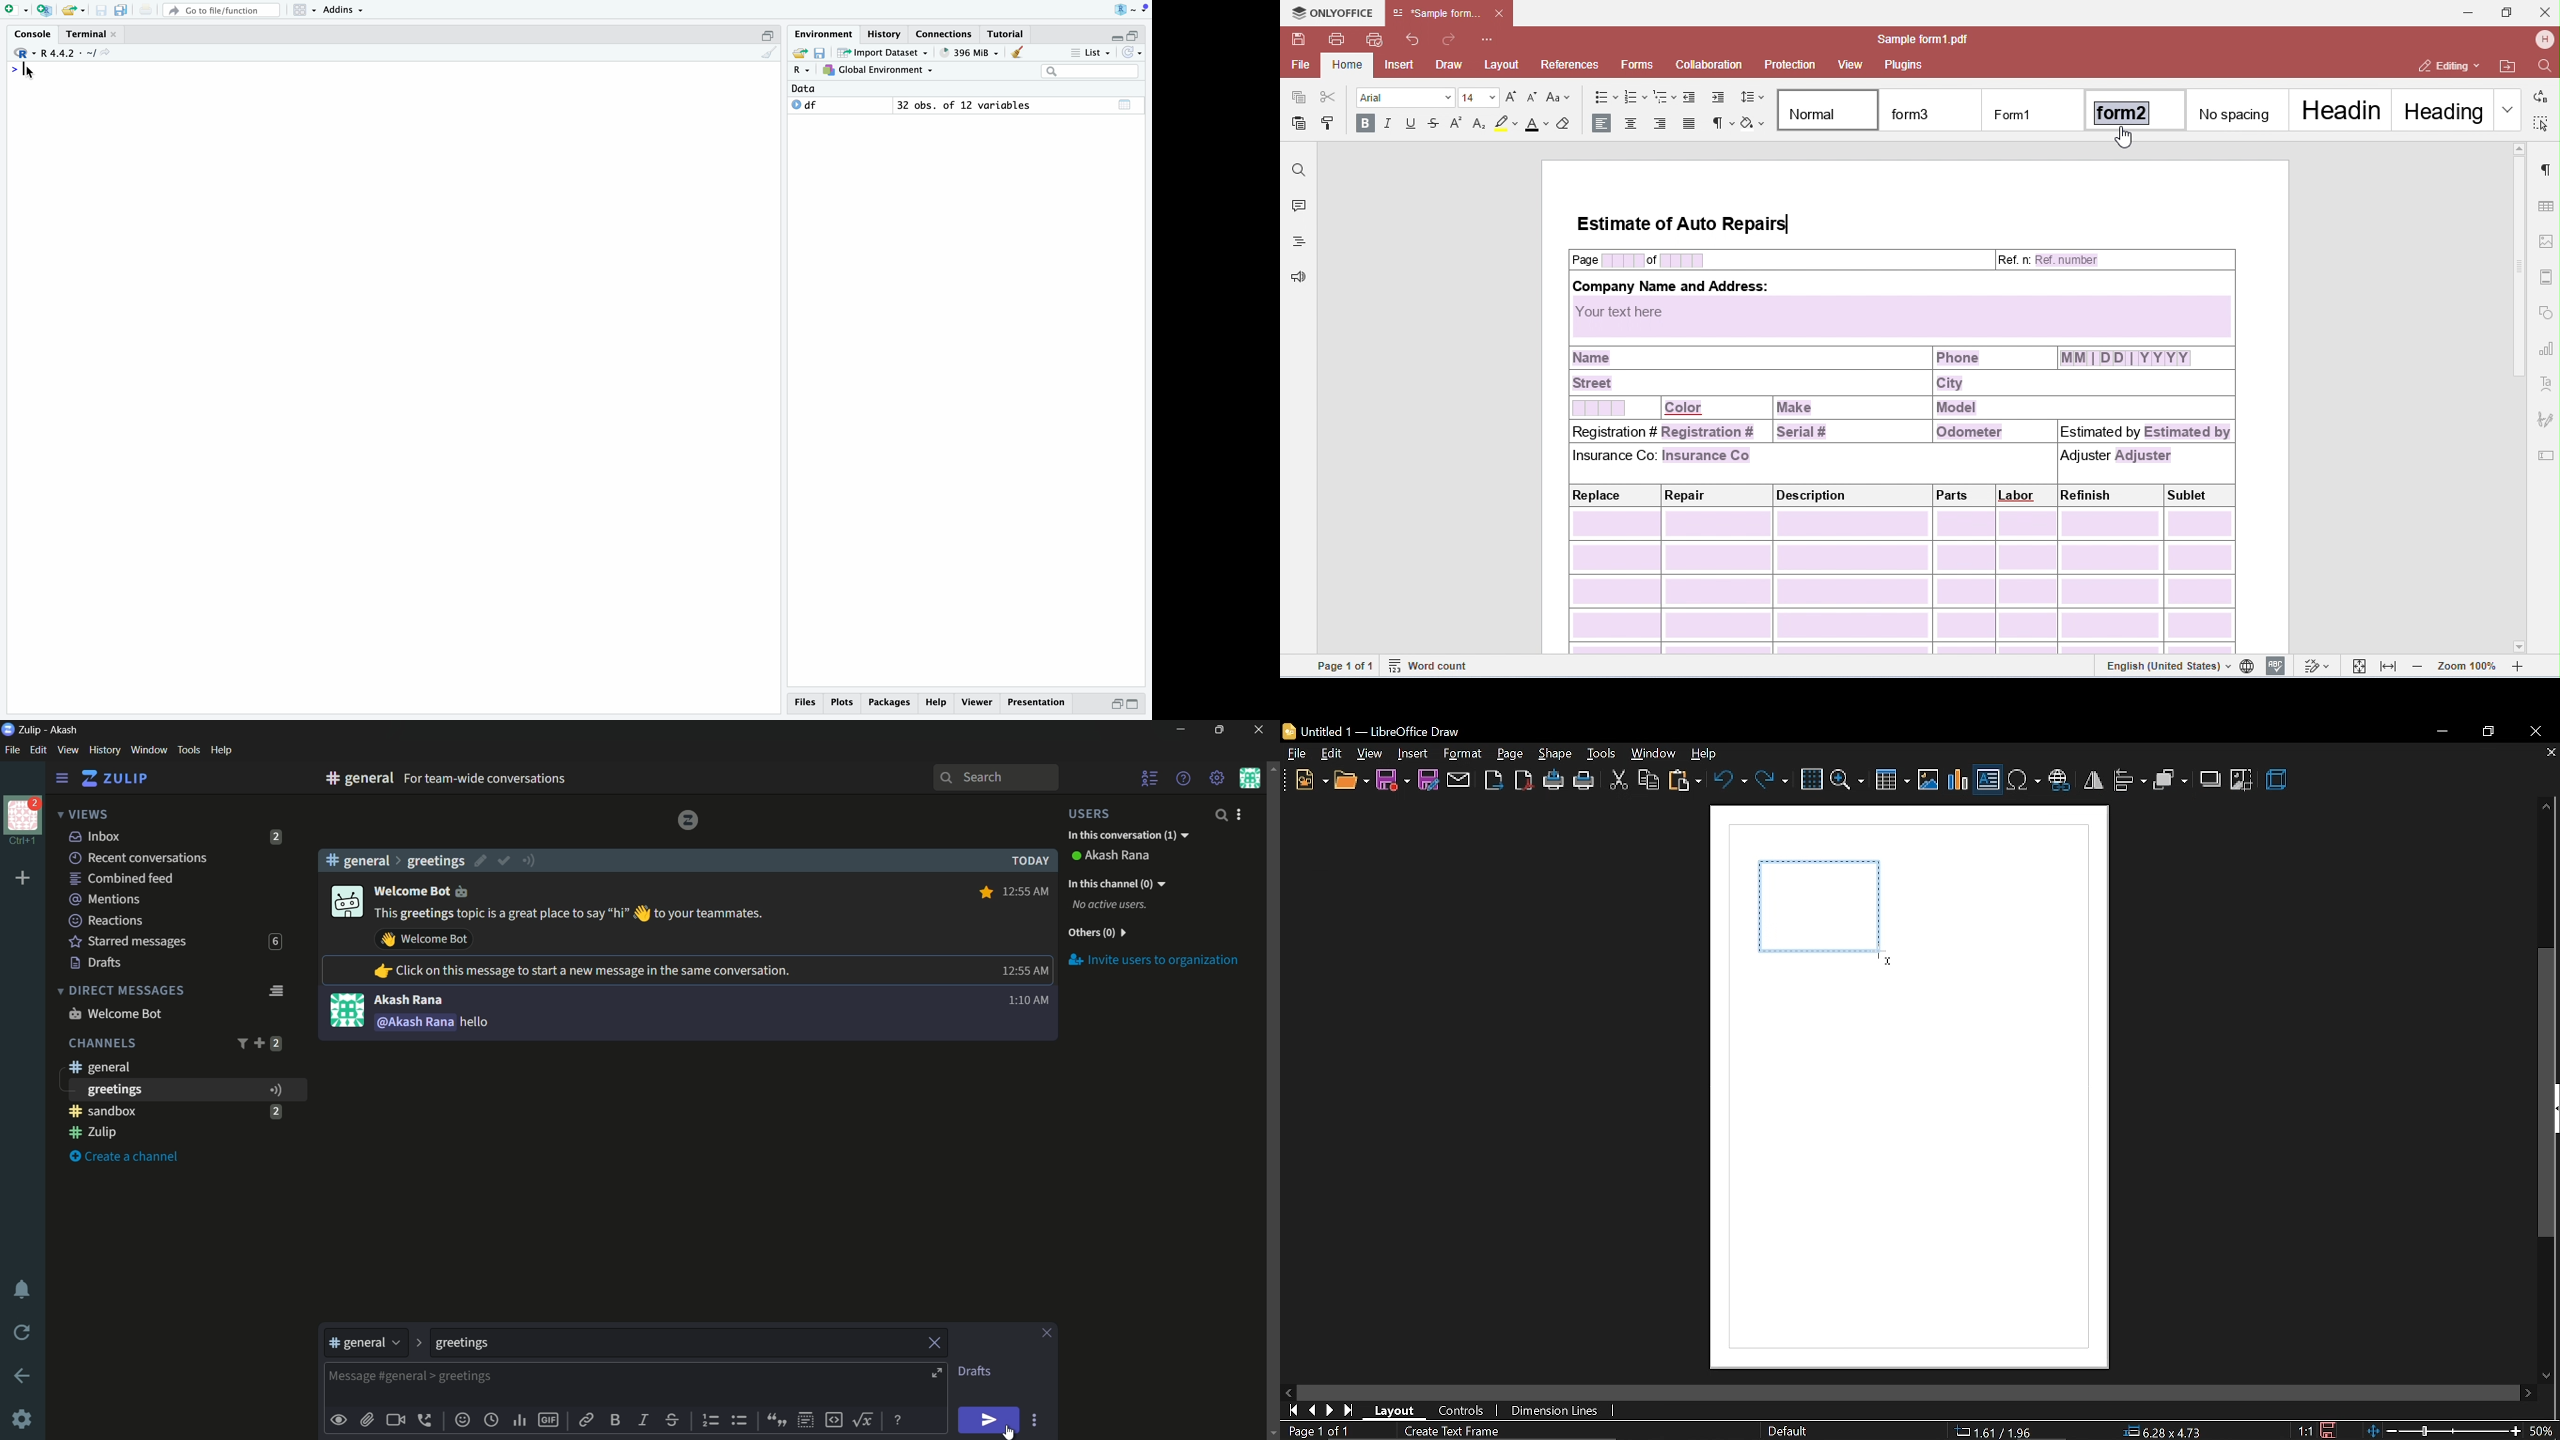  I want to click on df, so click(805, 104).